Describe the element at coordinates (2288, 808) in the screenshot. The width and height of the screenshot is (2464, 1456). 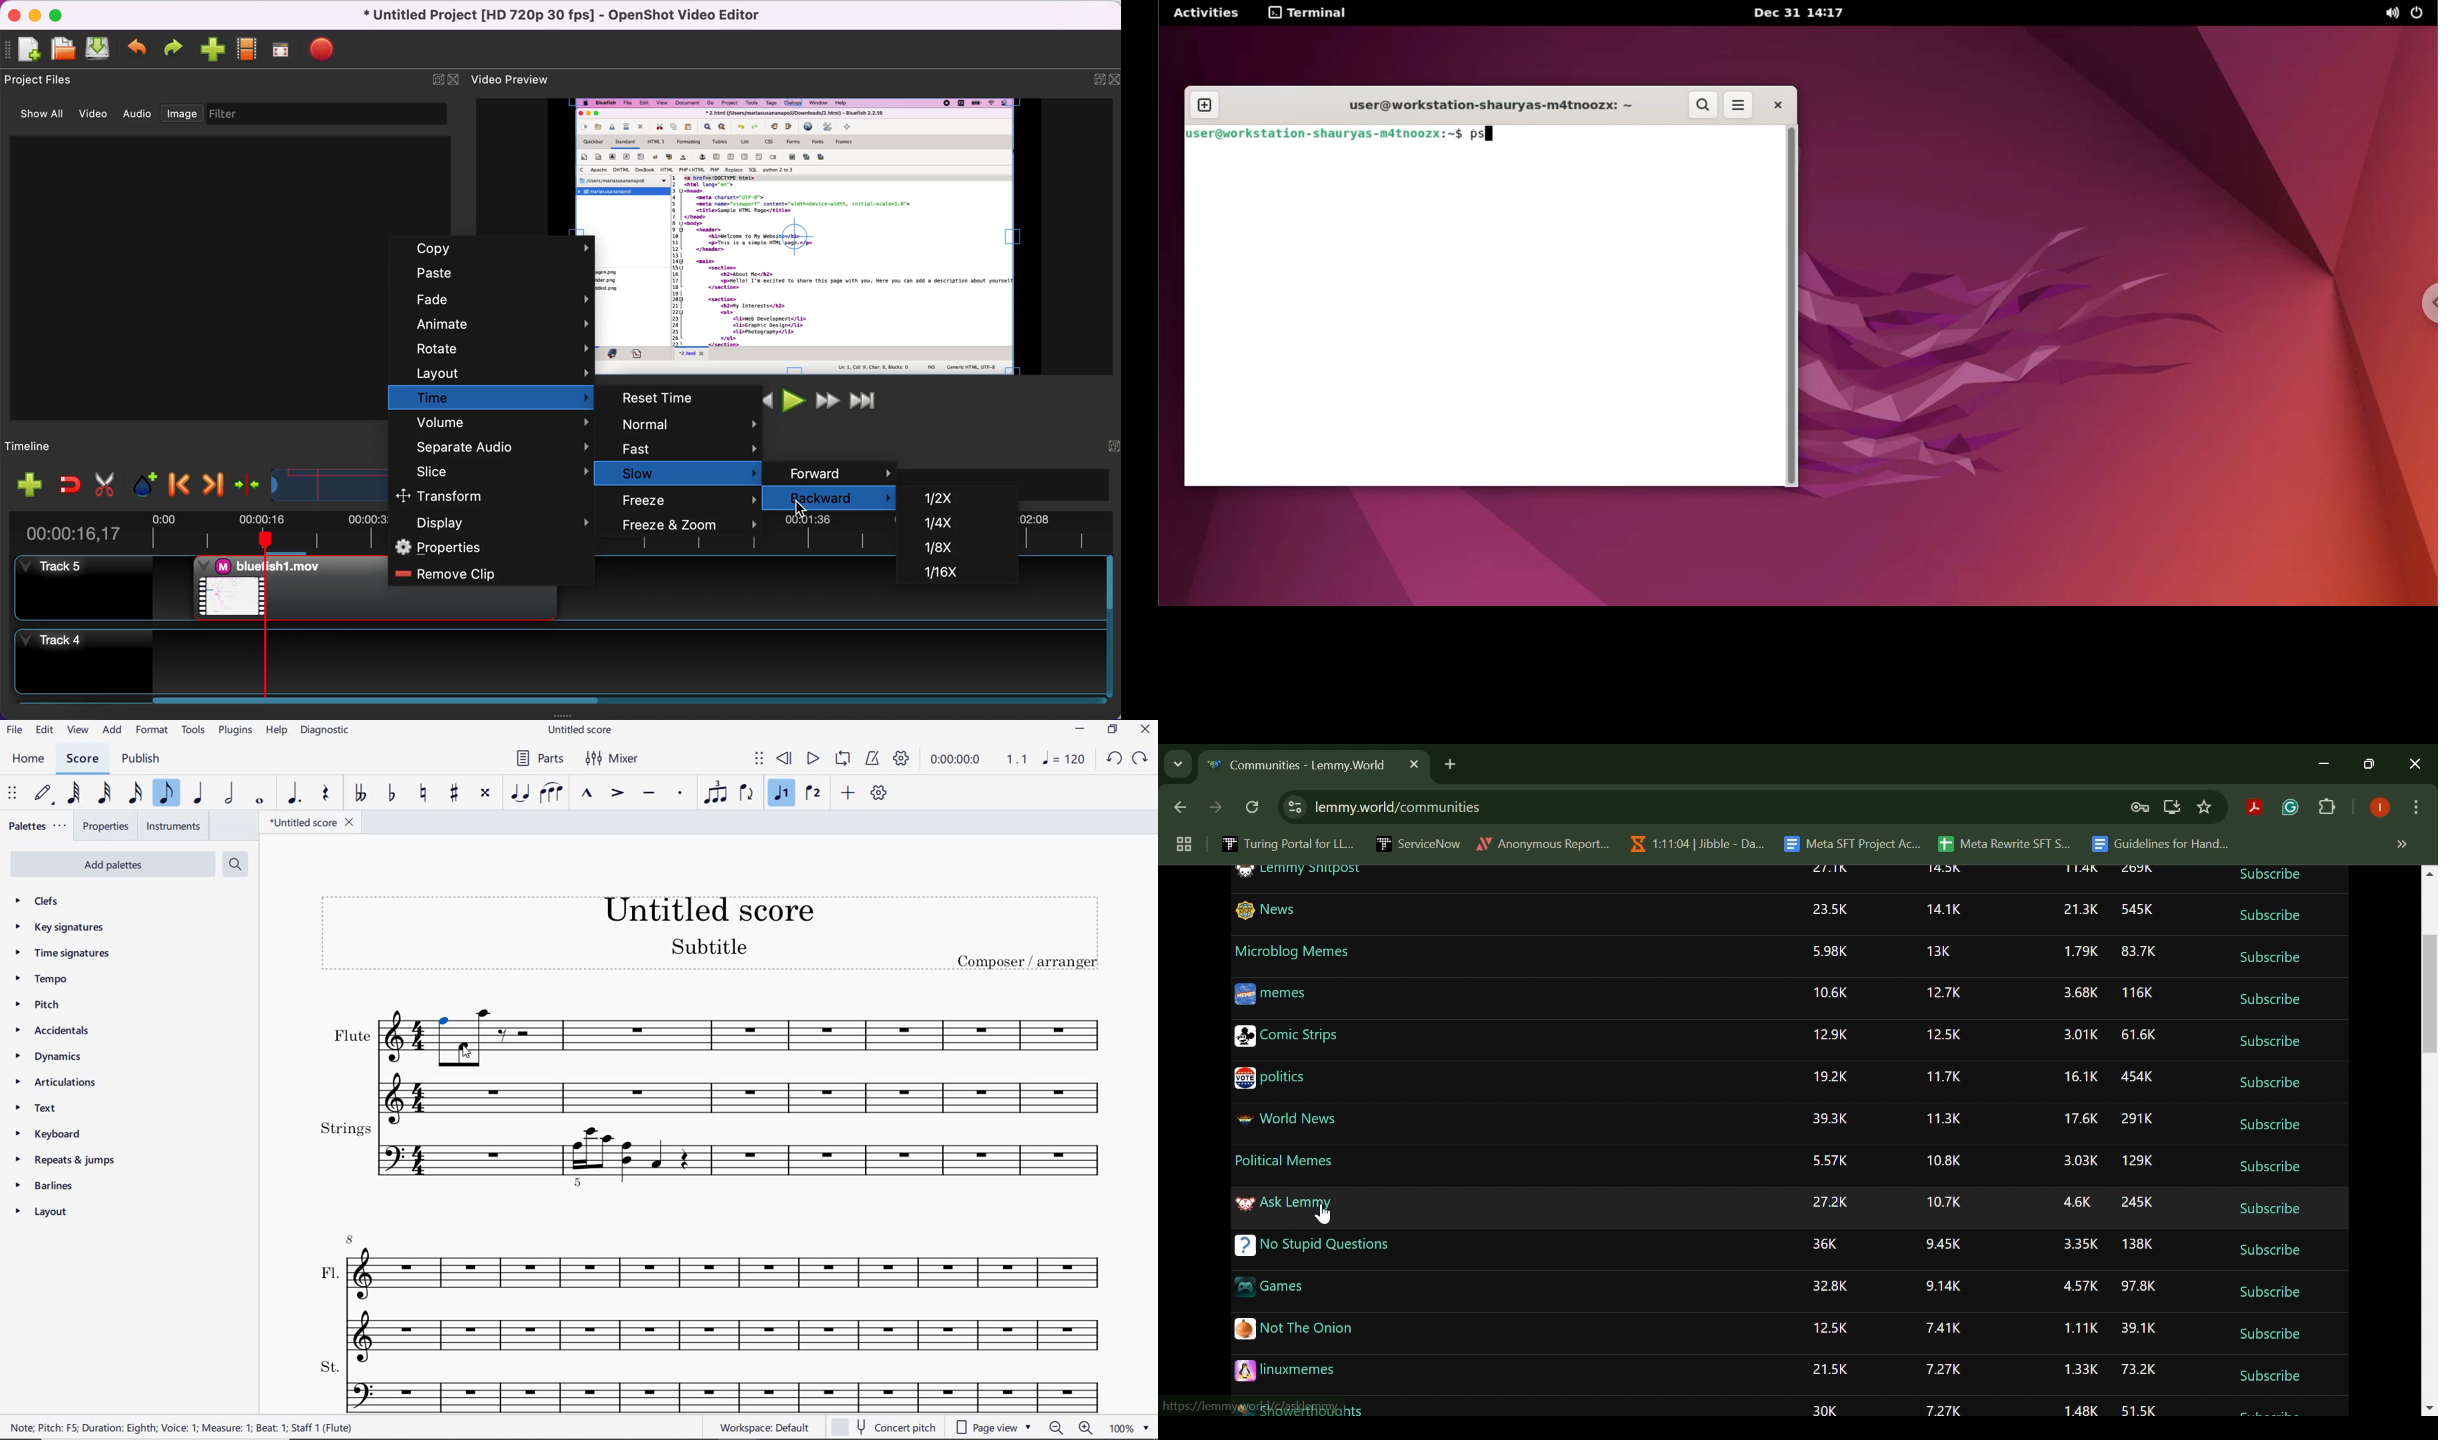
I see `Grammarly Extension` at that location.